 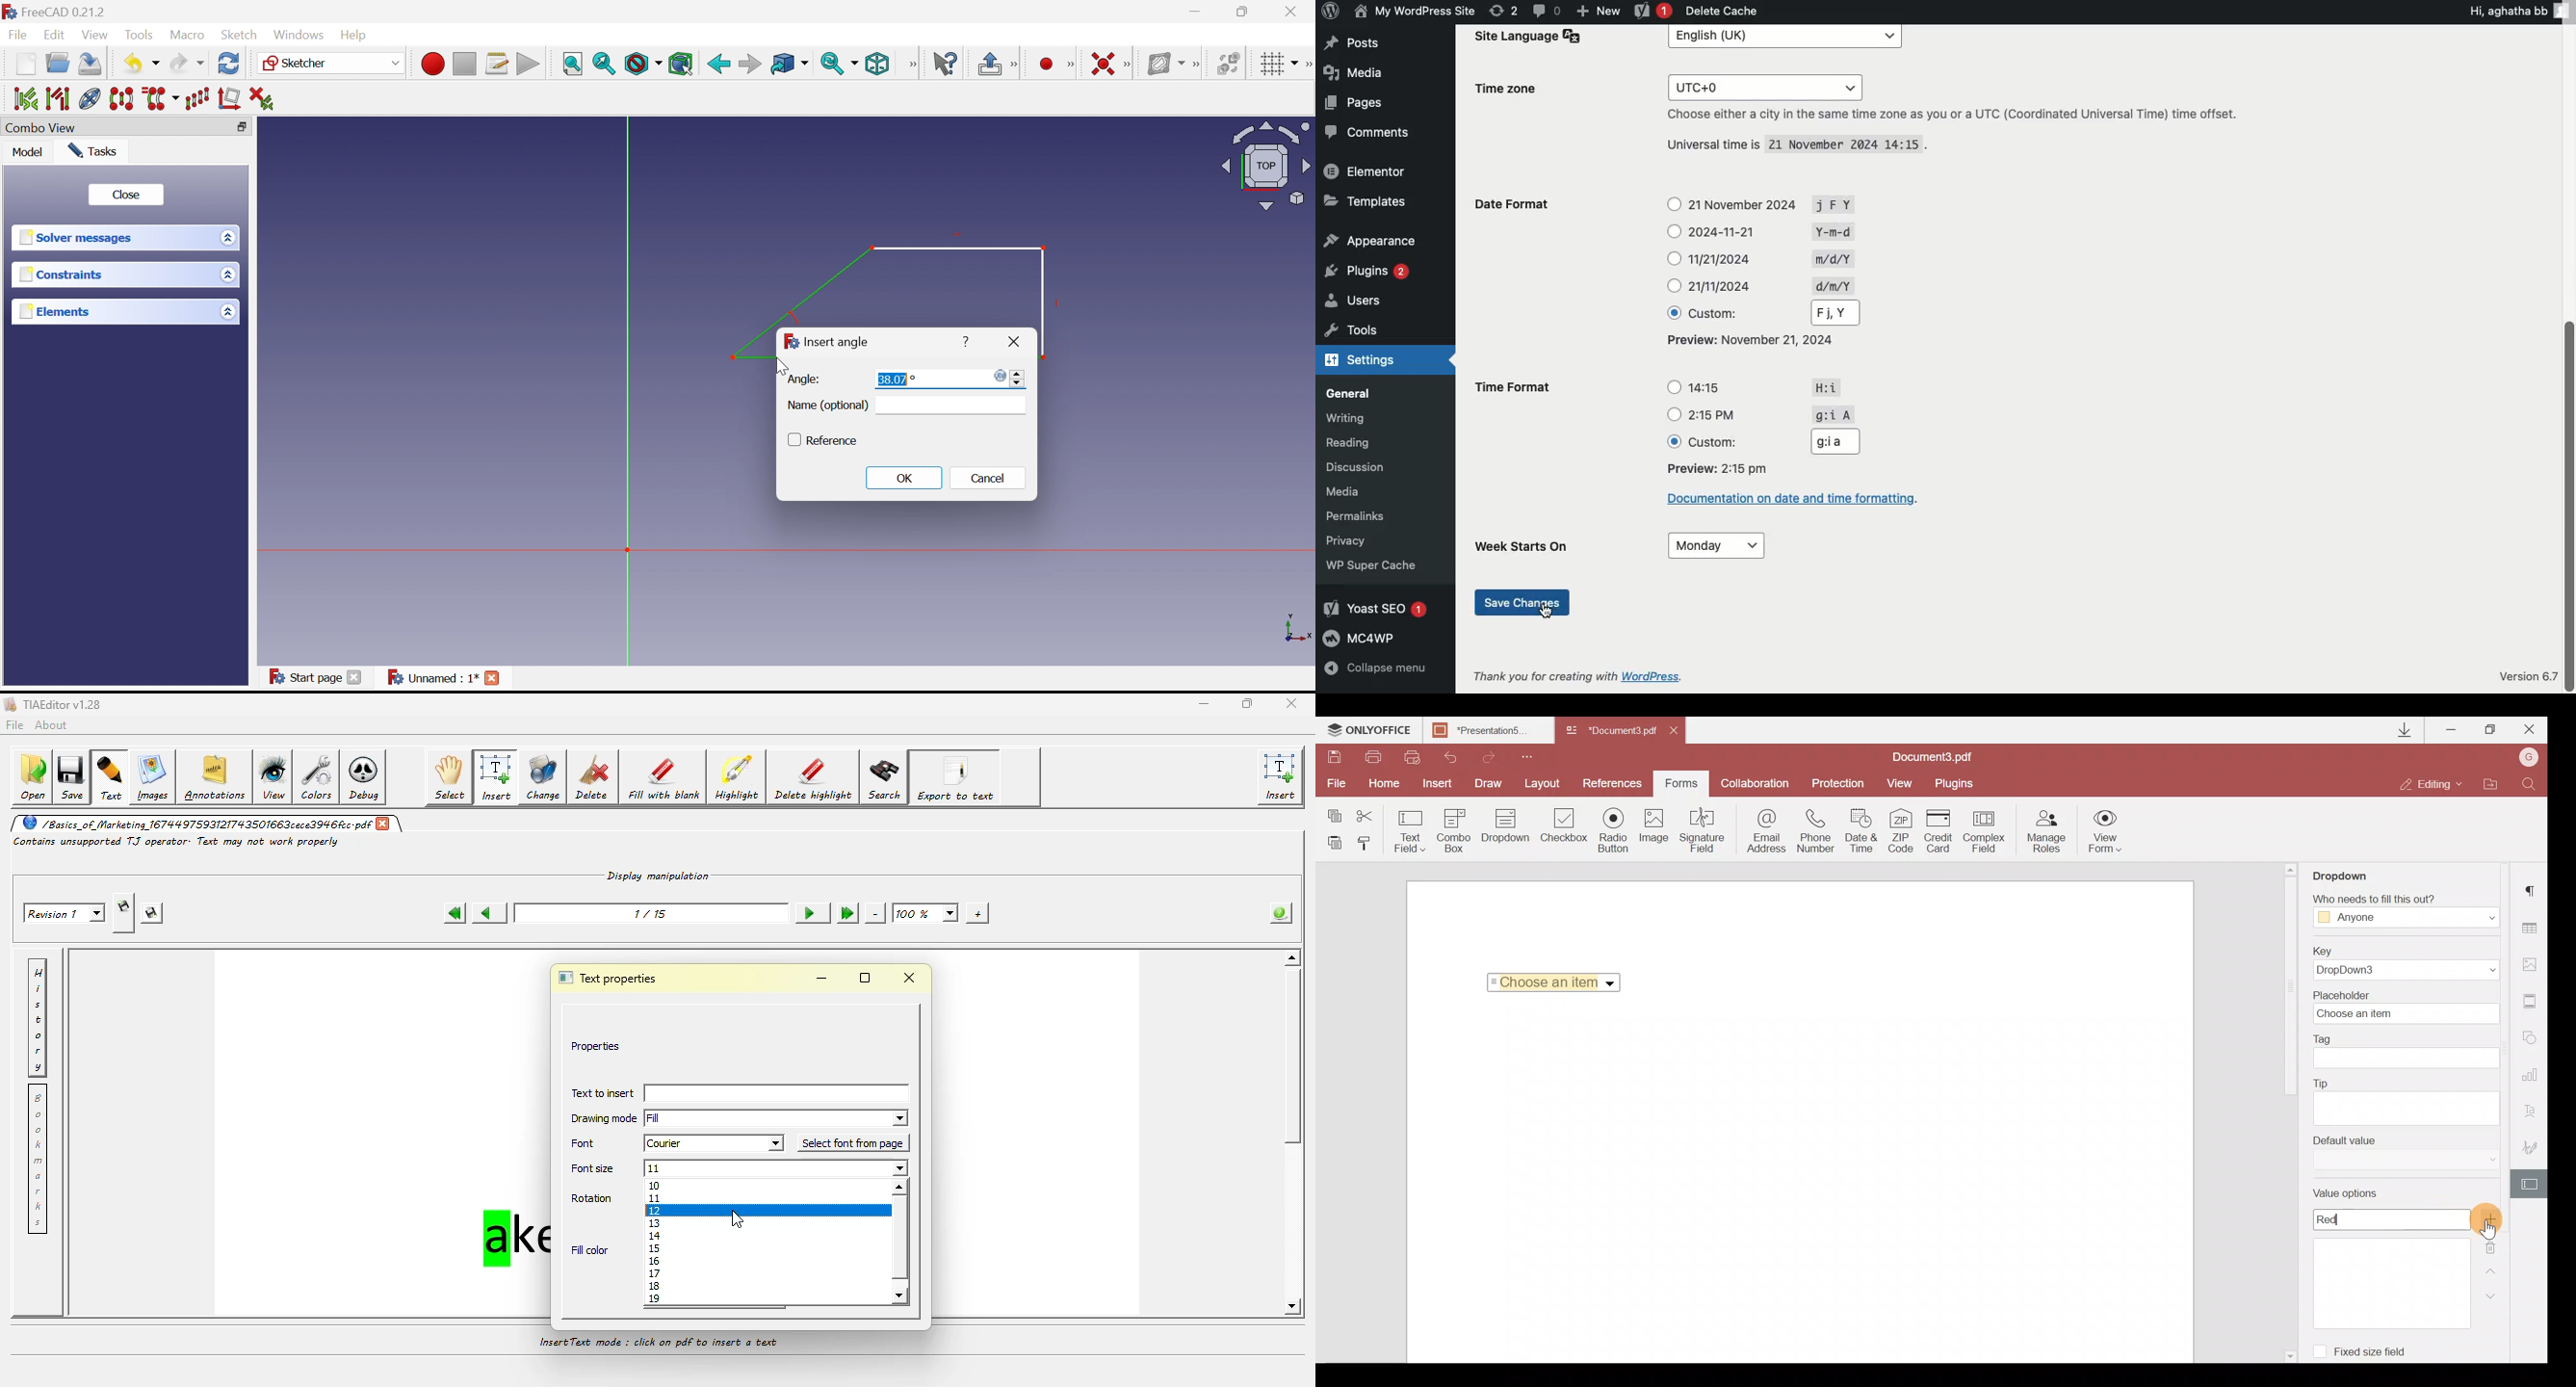 What do you see at coordinates (356, 679) in the screenshot?
I see `Close` at bounding box center [356, 679].